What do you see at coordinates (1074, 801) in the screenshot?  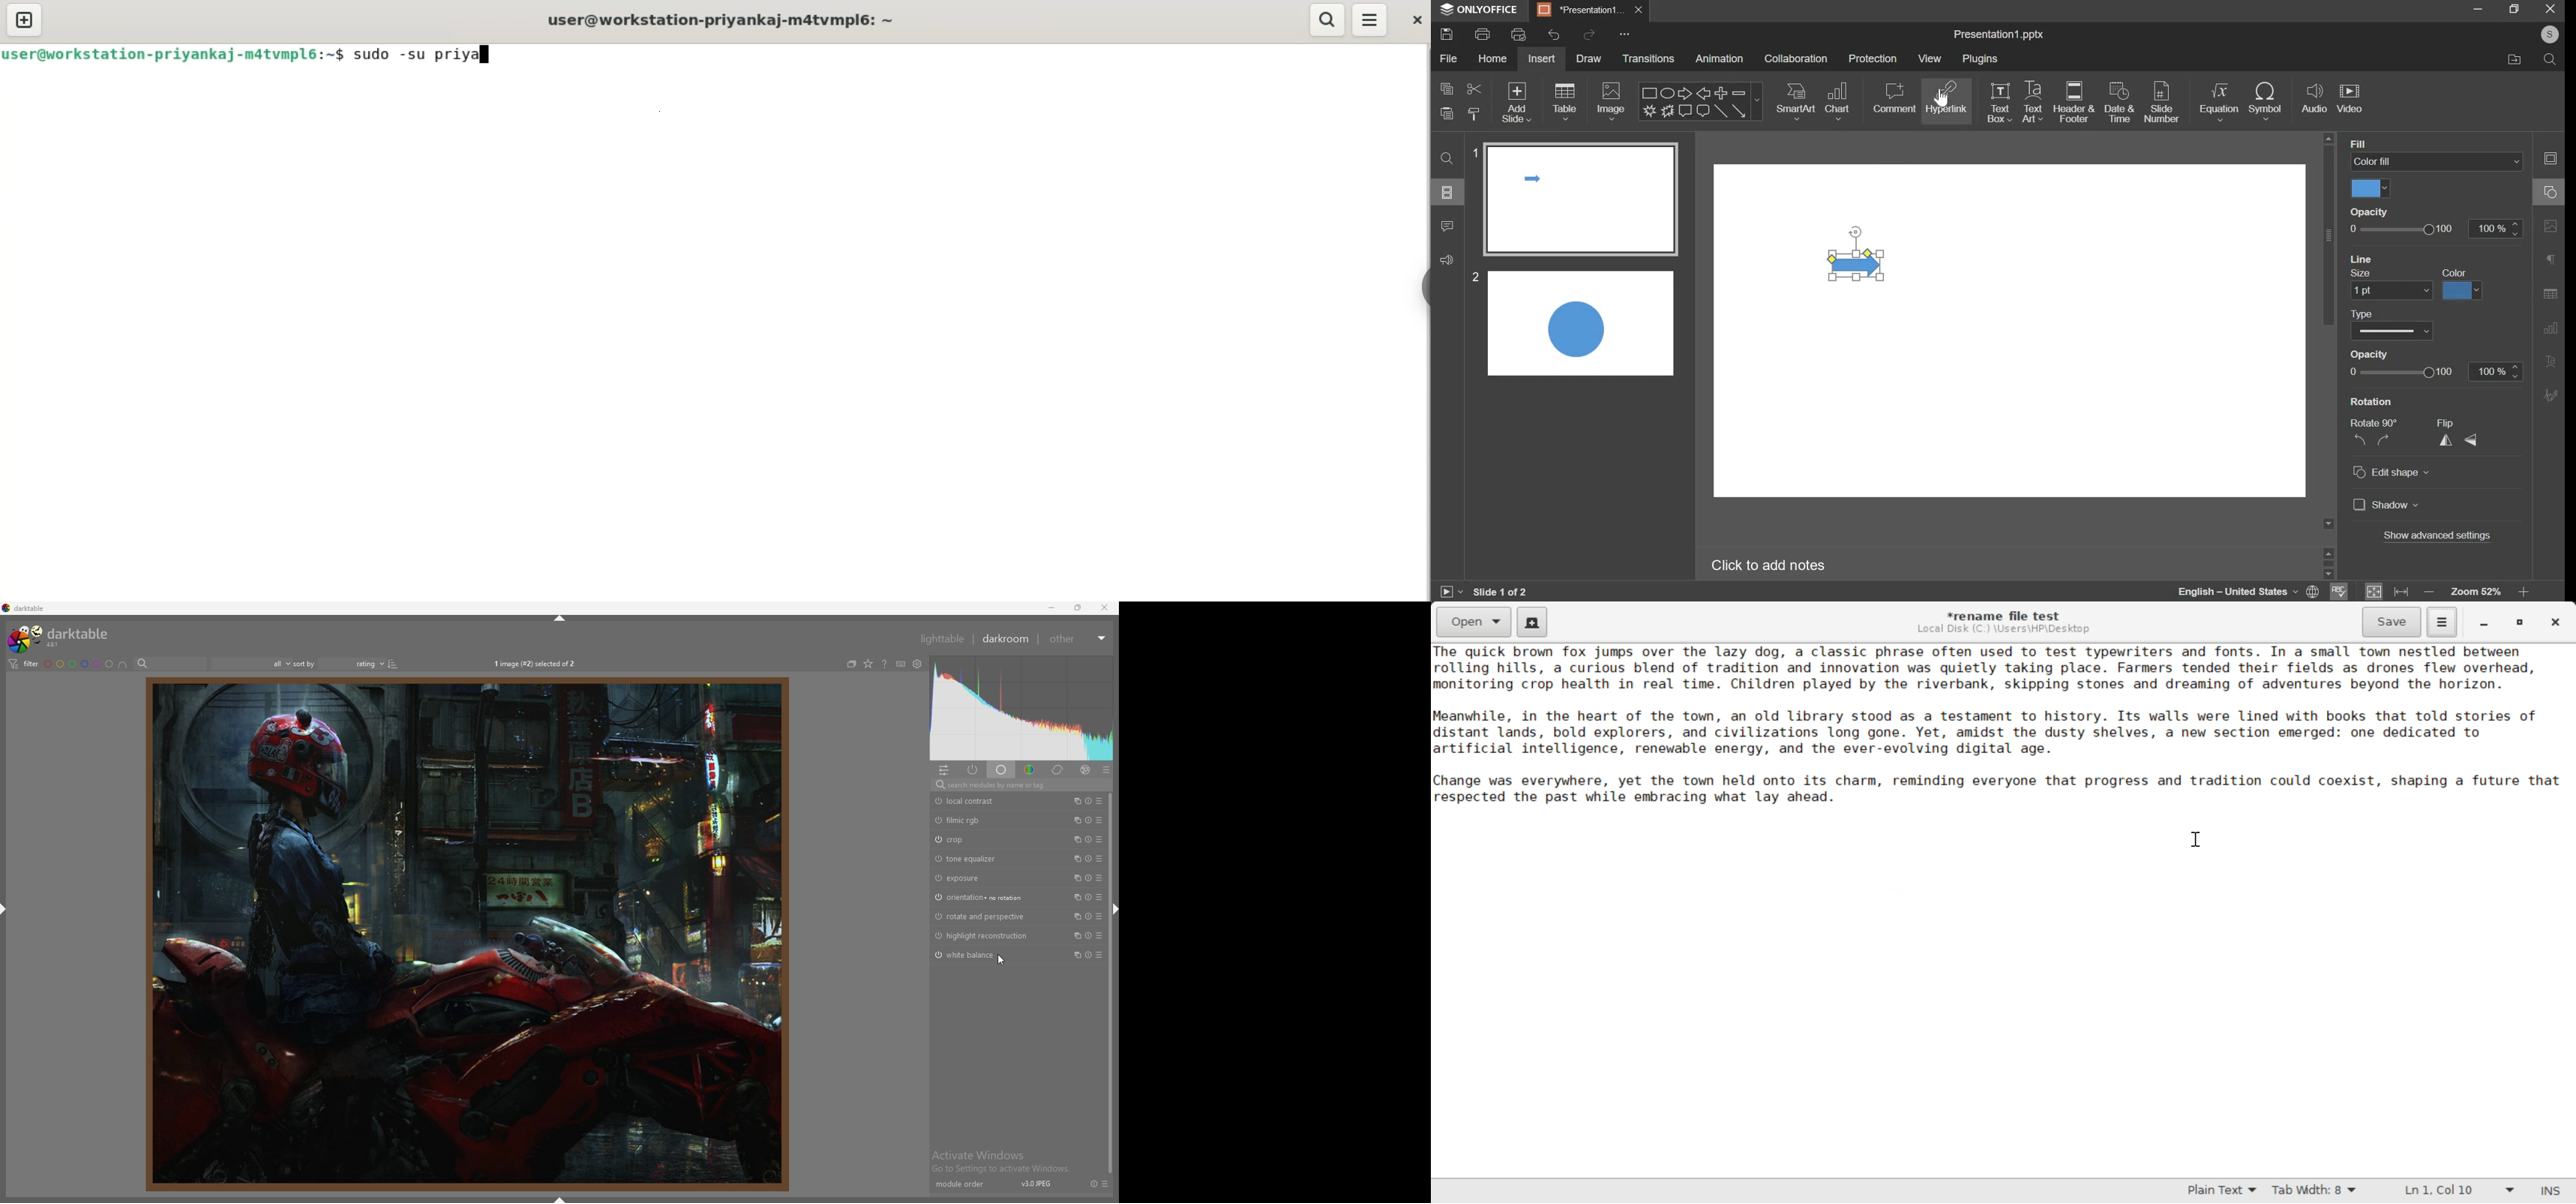 I see `multiple instances action` at bounding box center [1074, 801].